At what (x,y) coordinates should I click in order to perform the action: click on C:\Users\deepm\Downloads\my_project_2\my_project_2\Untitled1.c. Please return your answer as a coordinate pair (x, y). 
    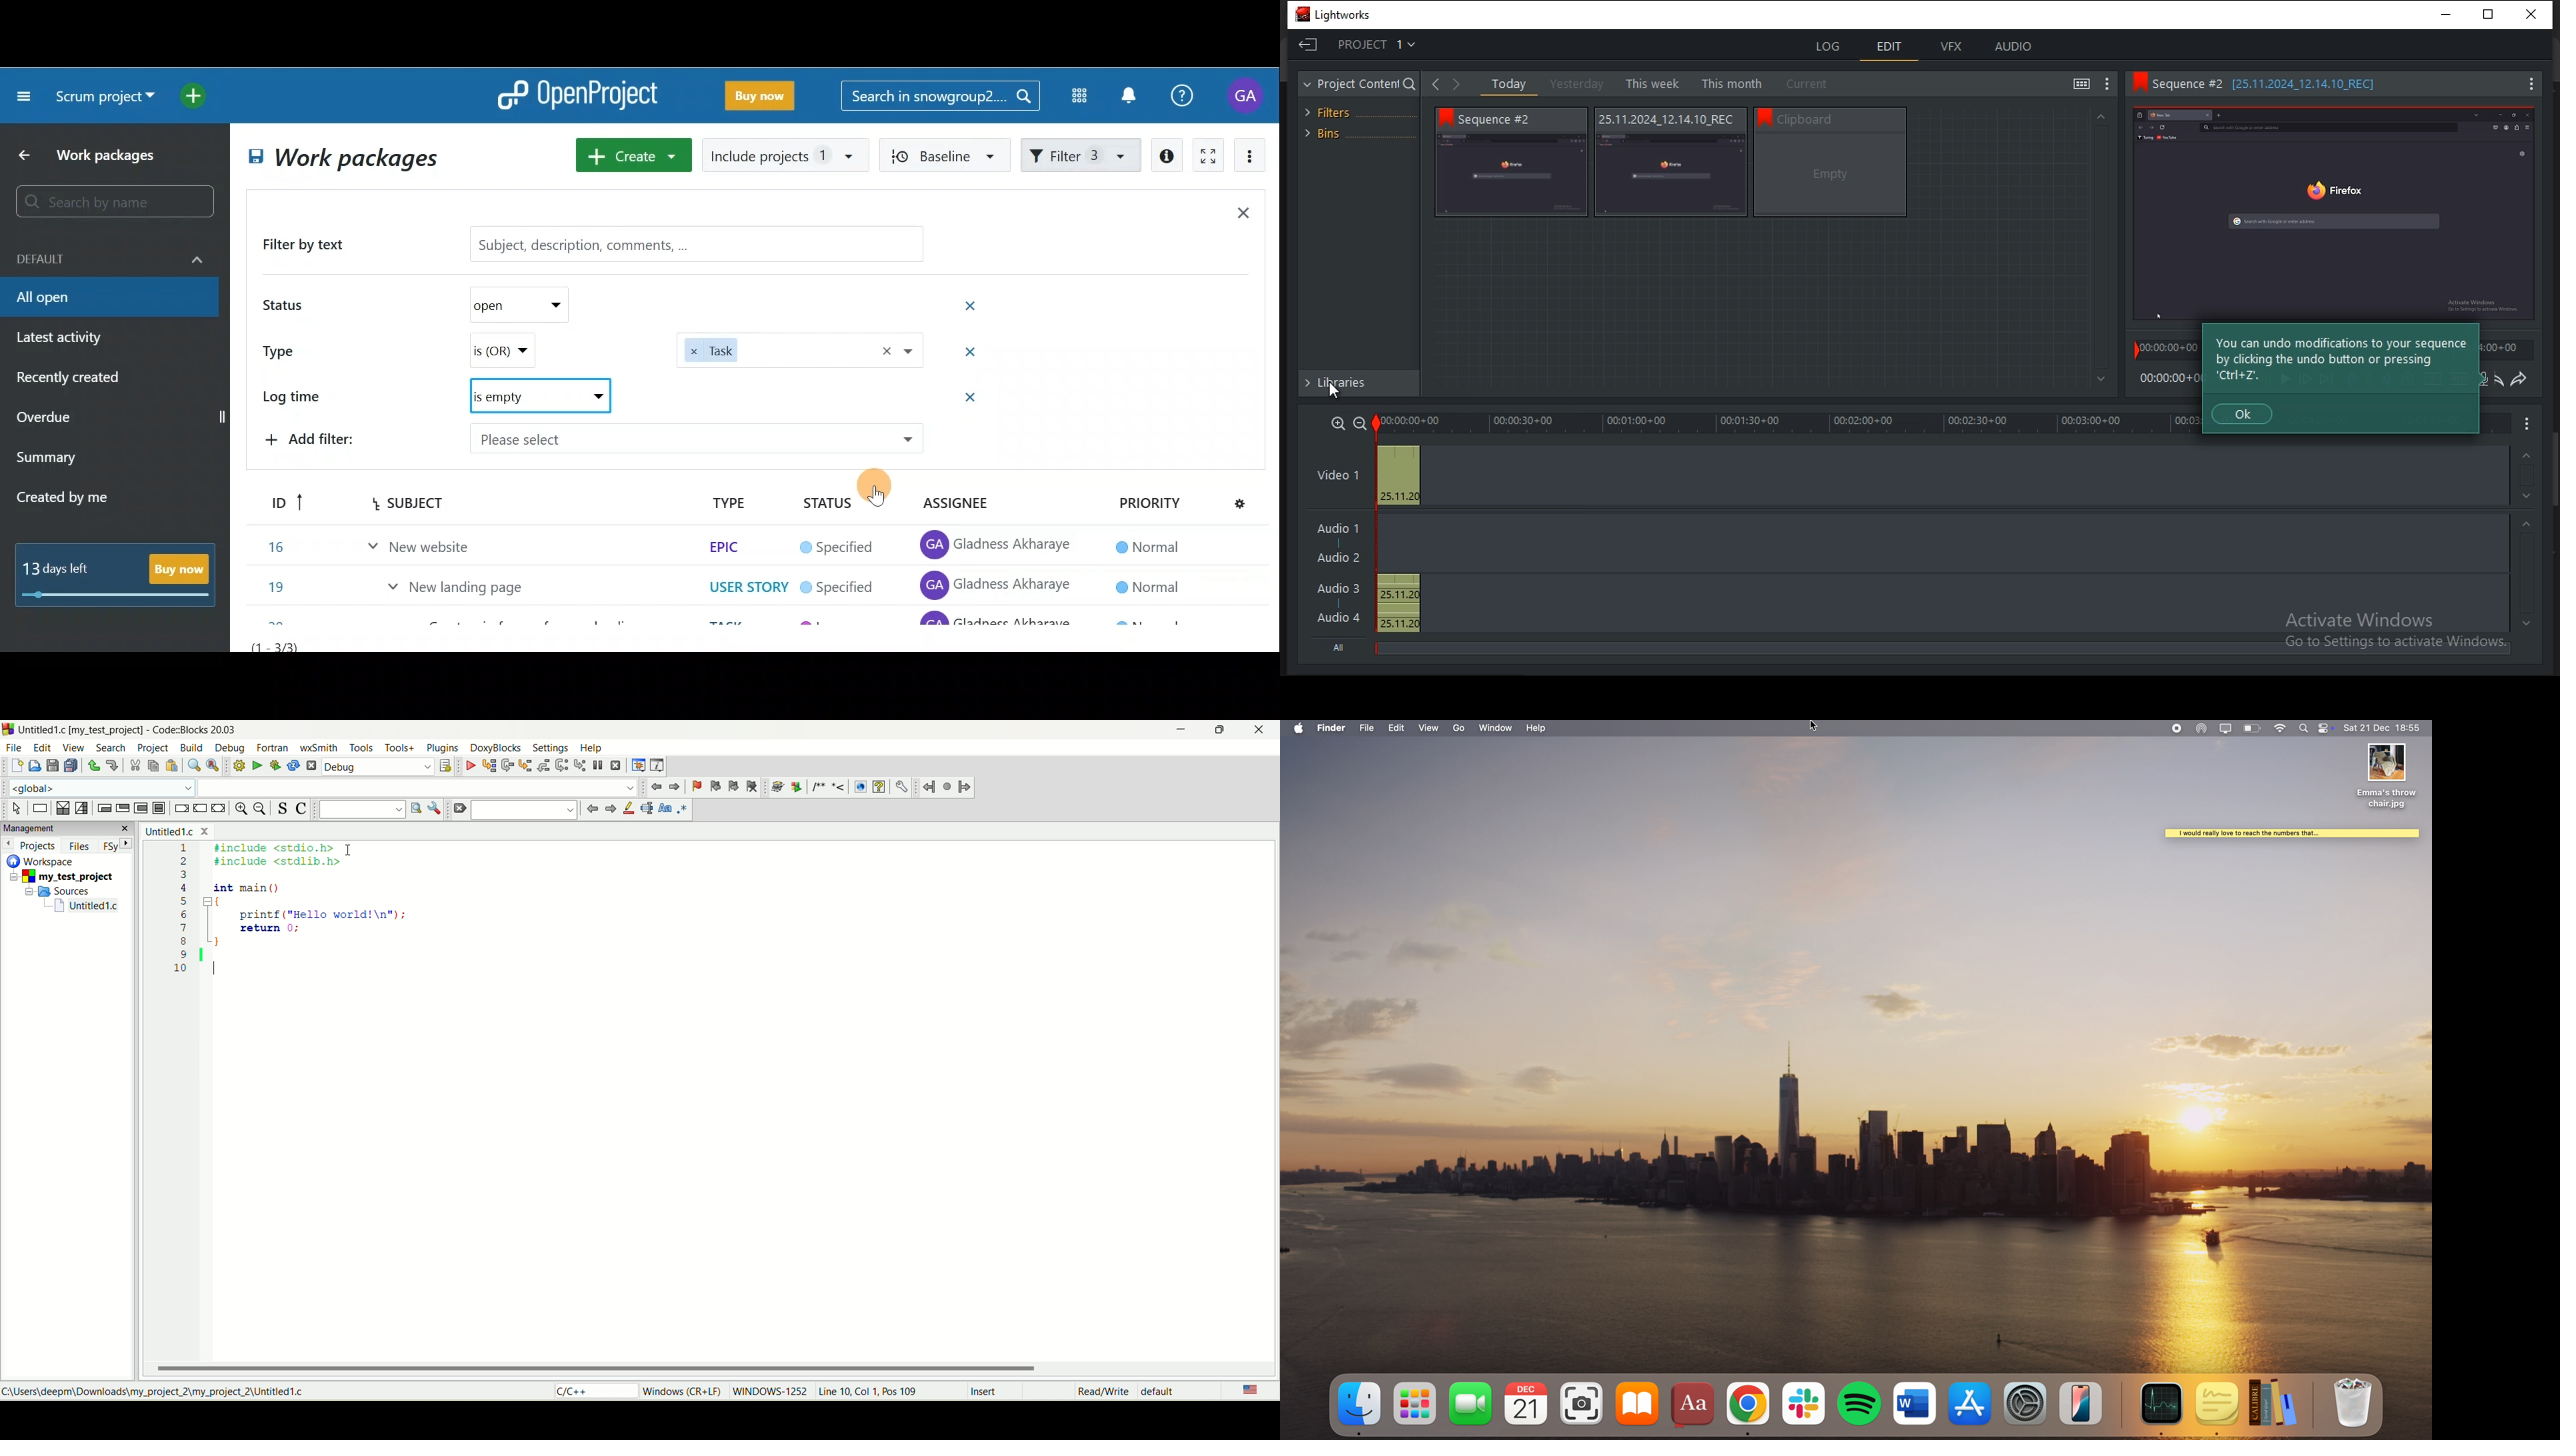
    Looking at the image, I should click on (157, 1392).